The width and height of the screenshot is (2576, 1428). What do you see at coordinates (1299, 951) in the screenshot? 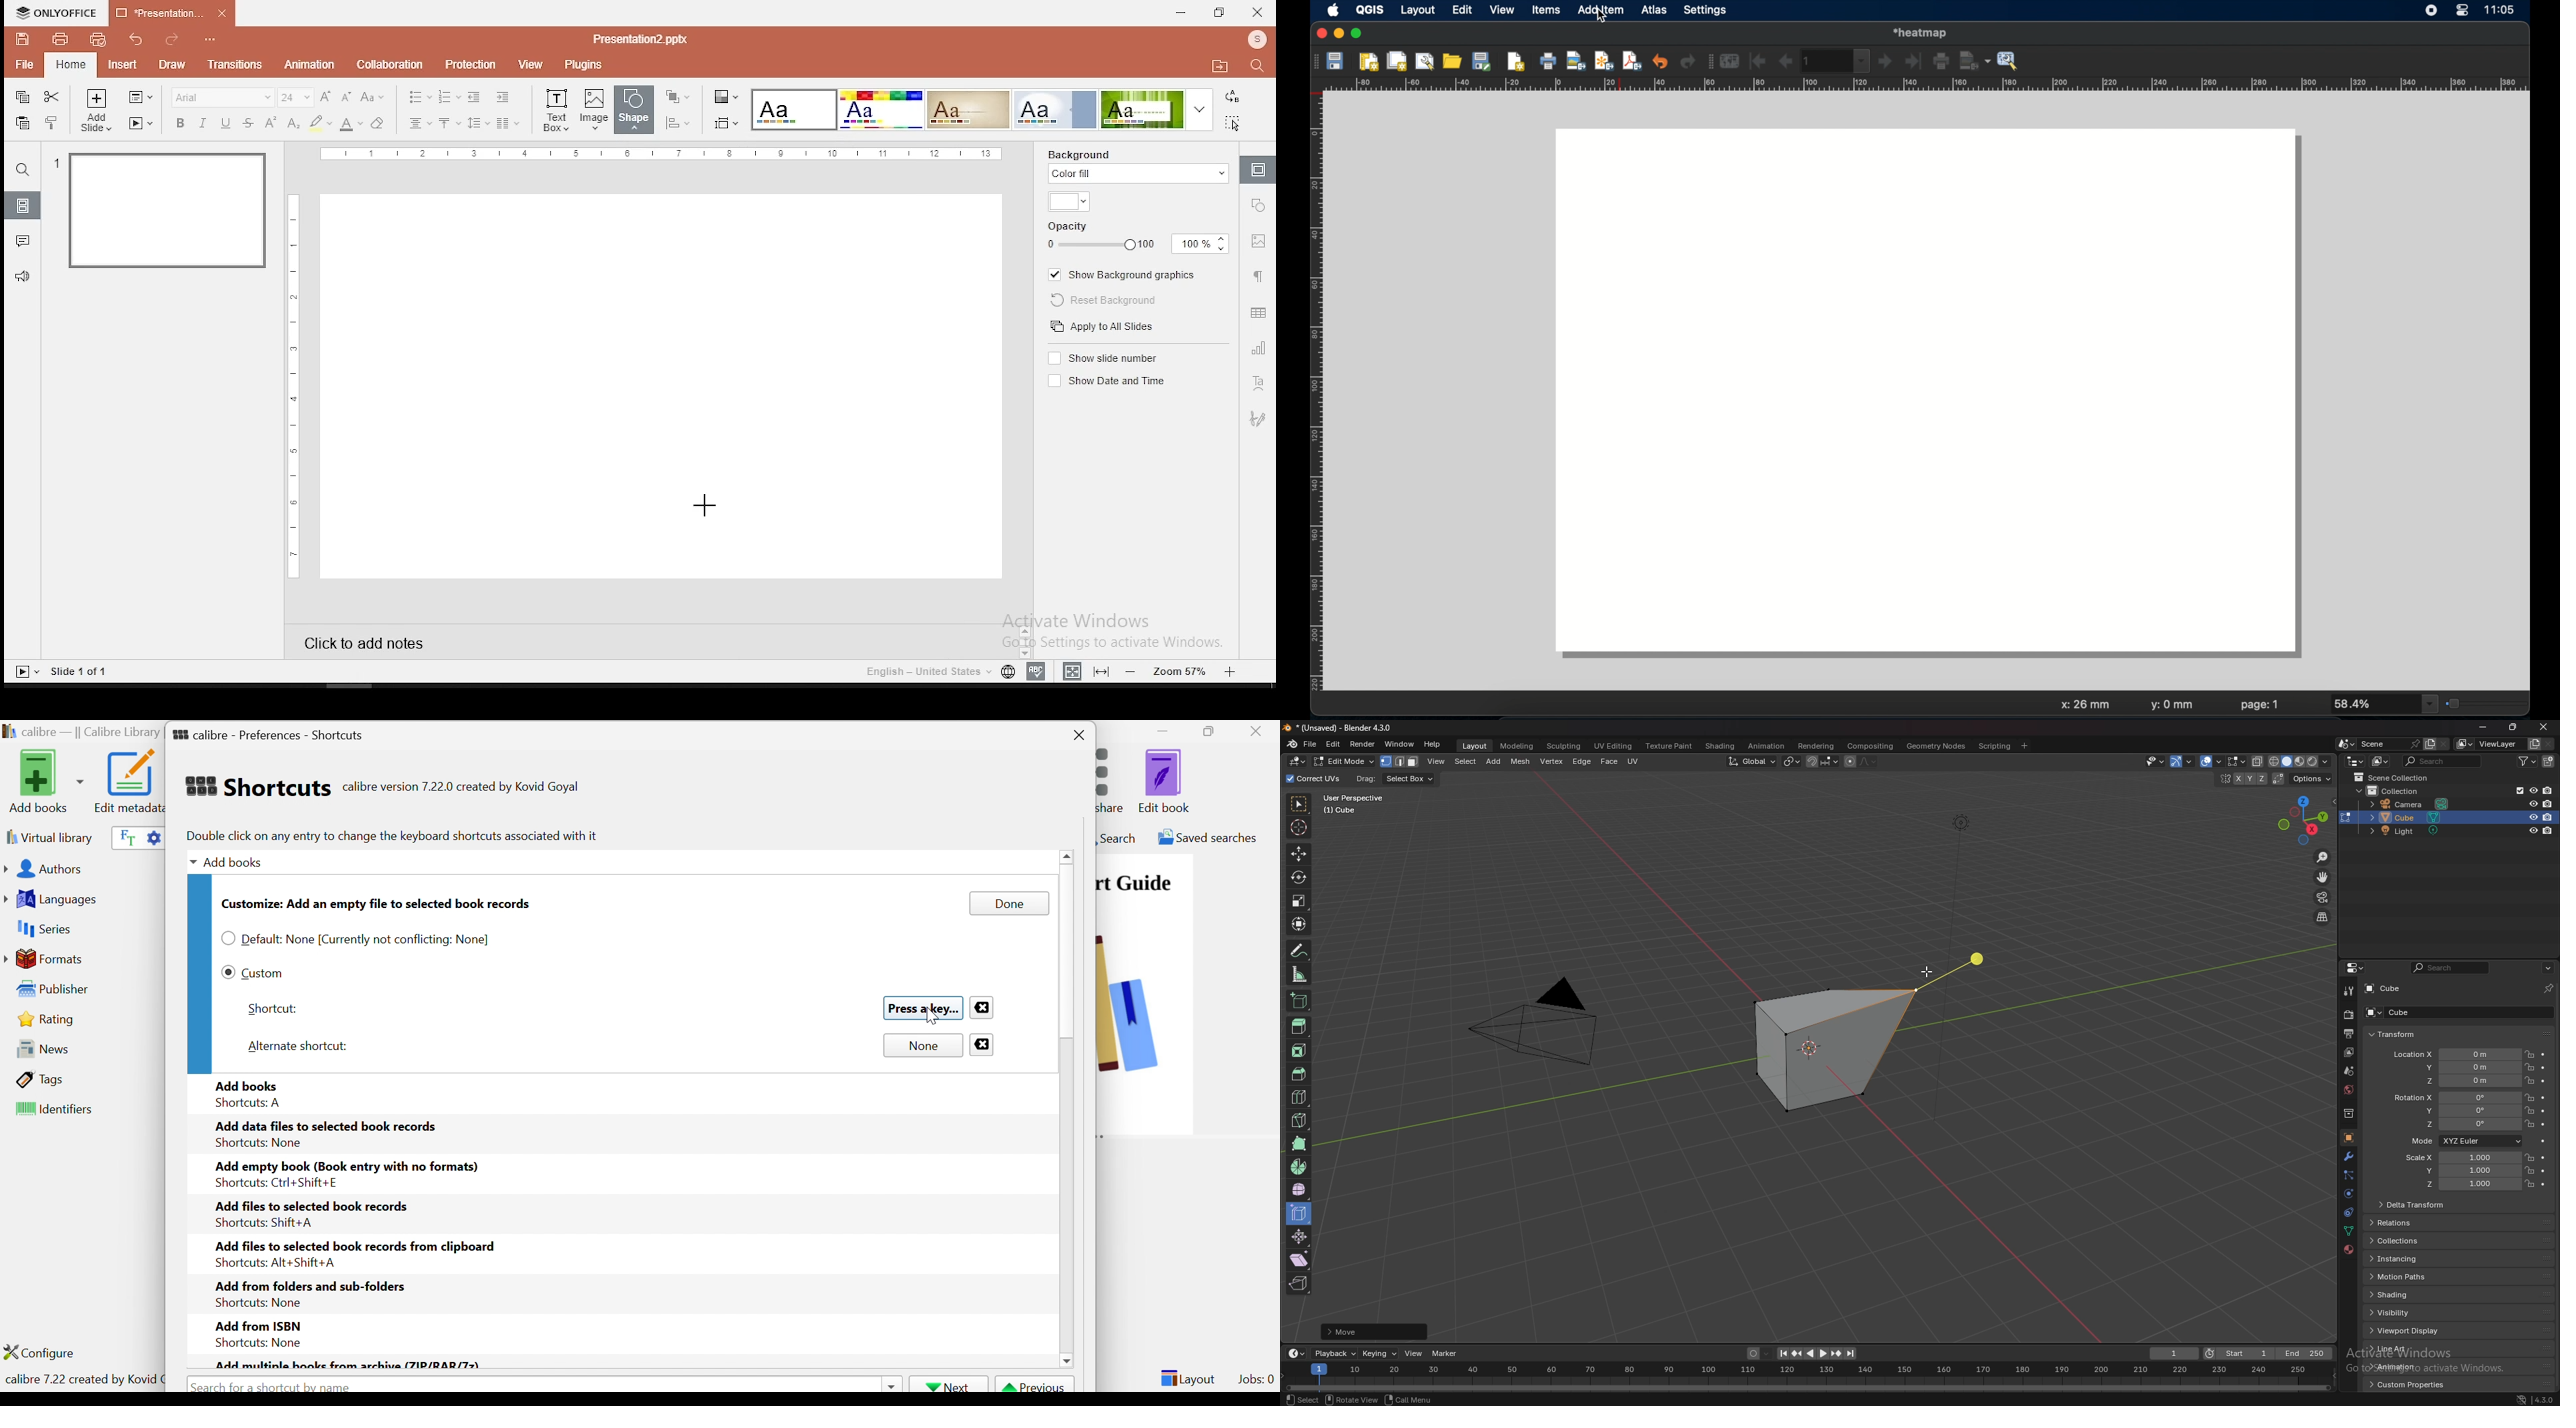
I see `annotate` at bounding box center [1299, 951].